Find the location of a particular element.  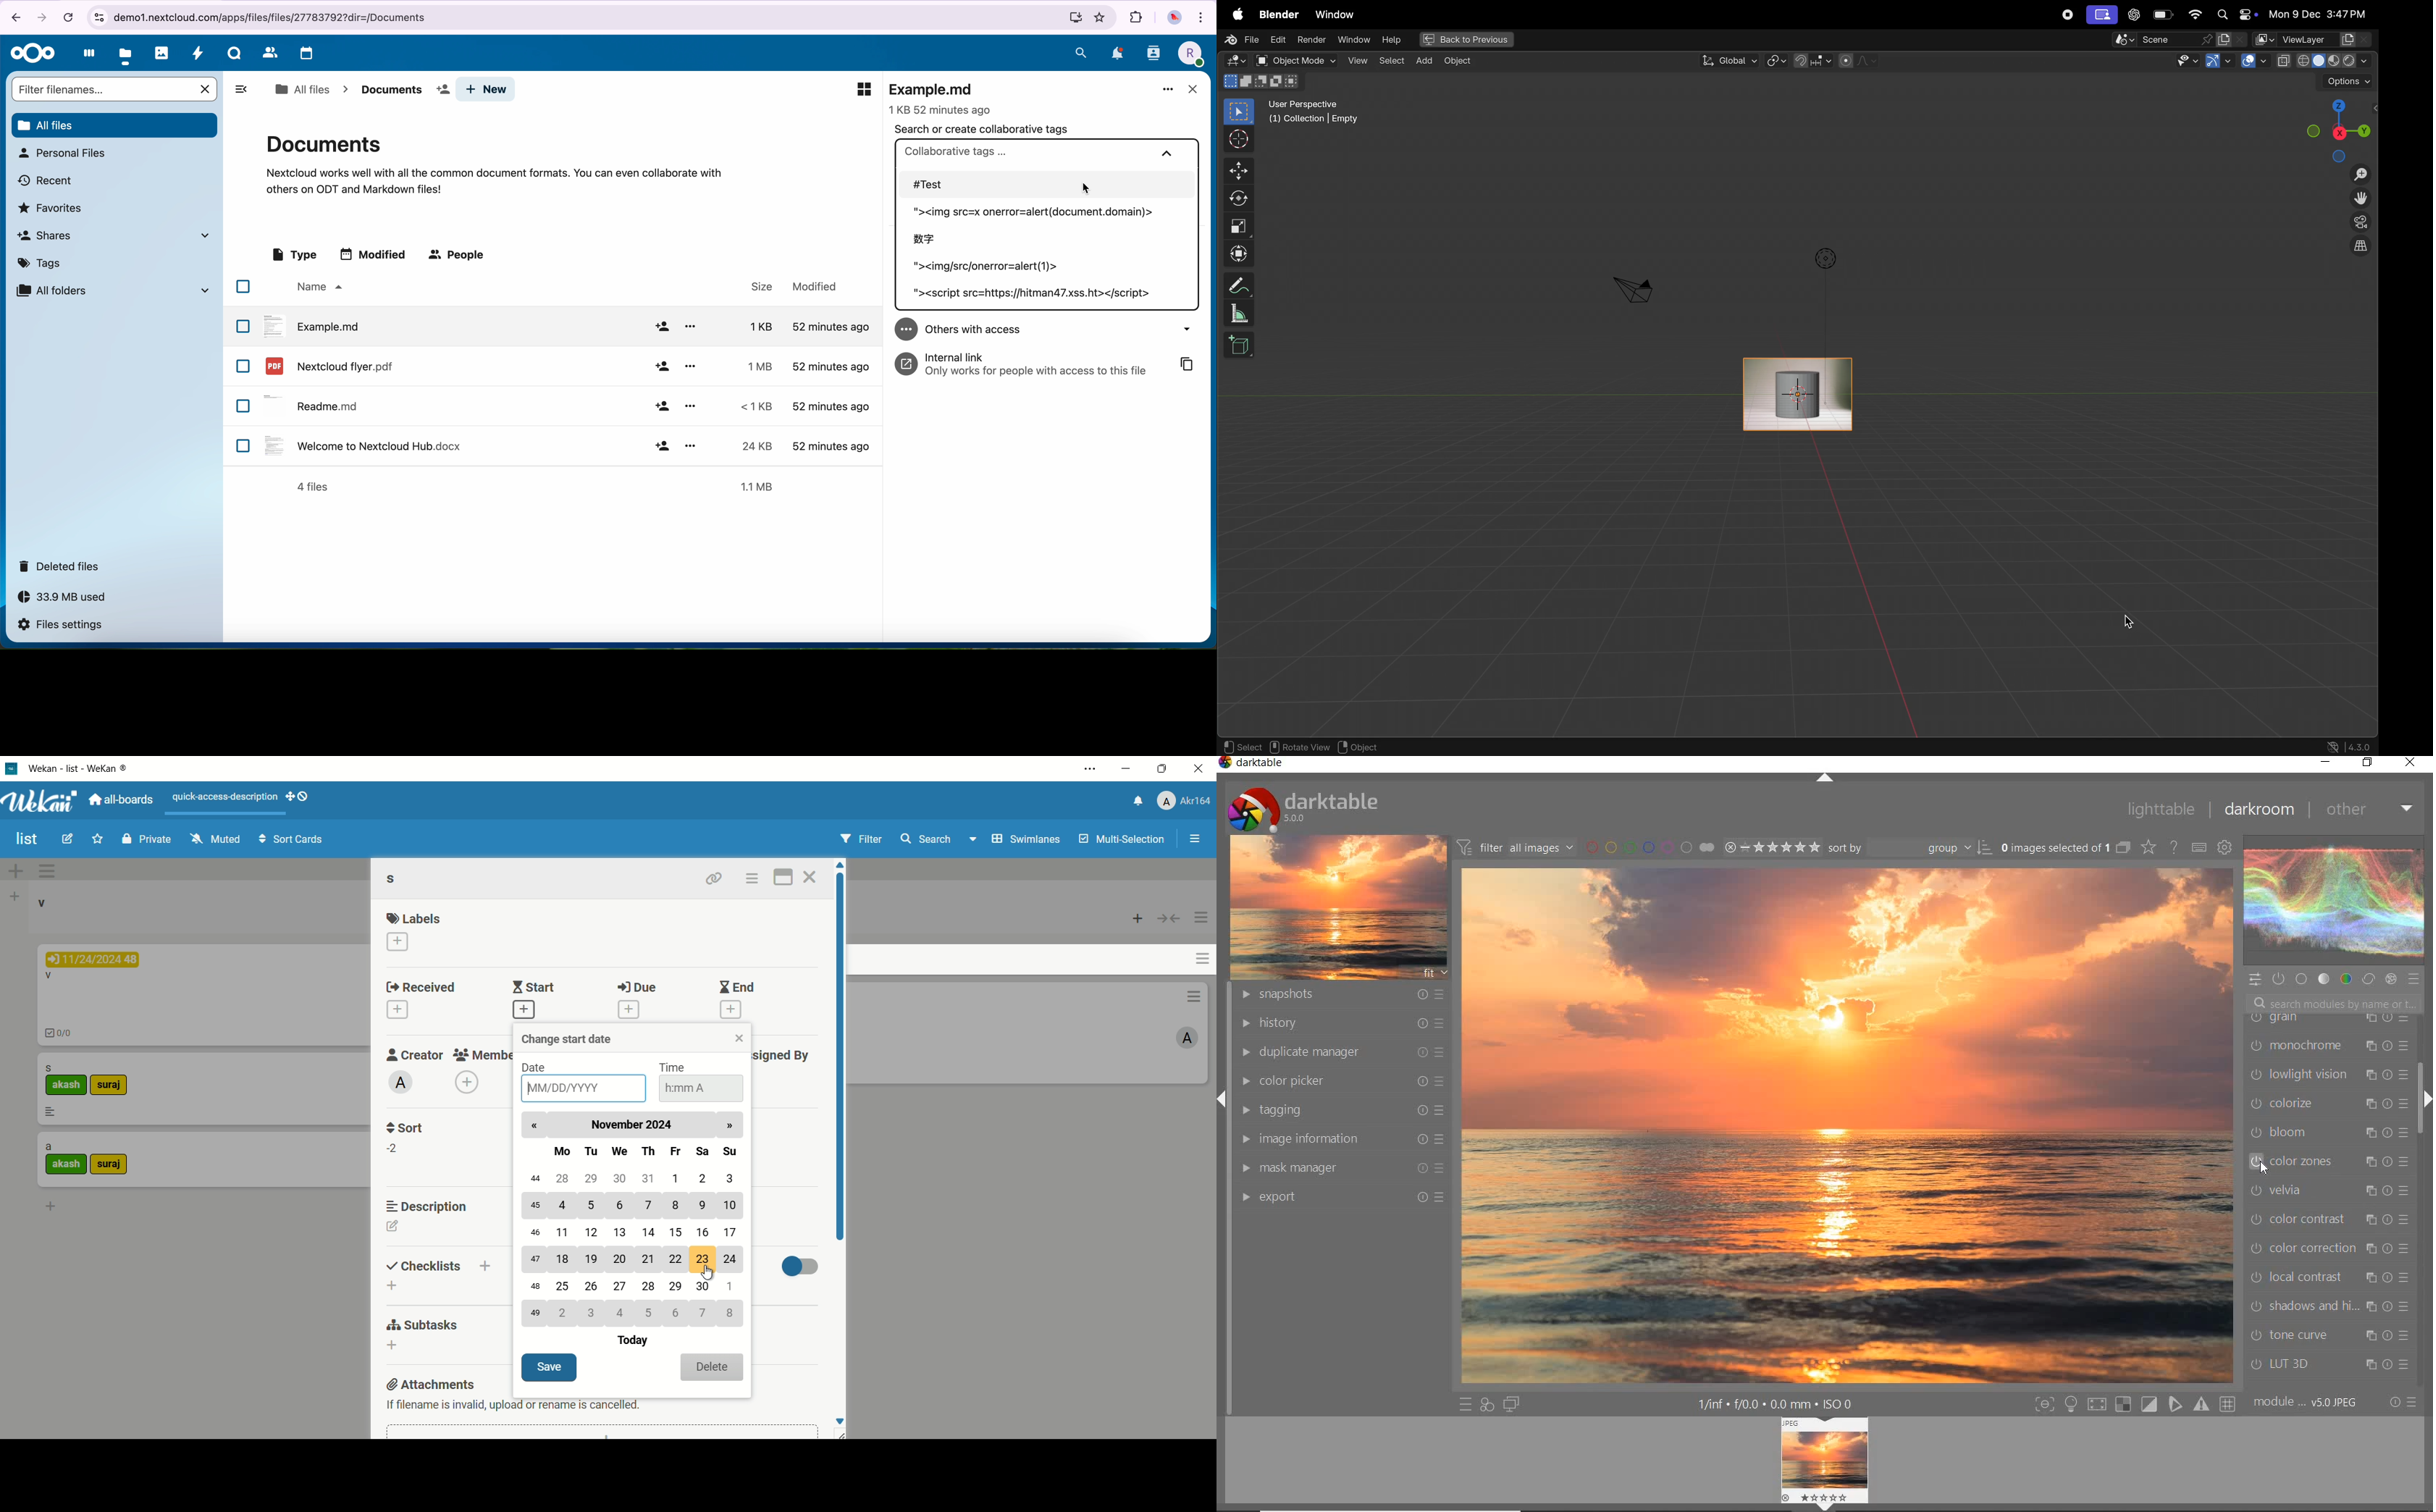

ENABLE FOR ONLINE HELP is located at coordinates (2176, 847).